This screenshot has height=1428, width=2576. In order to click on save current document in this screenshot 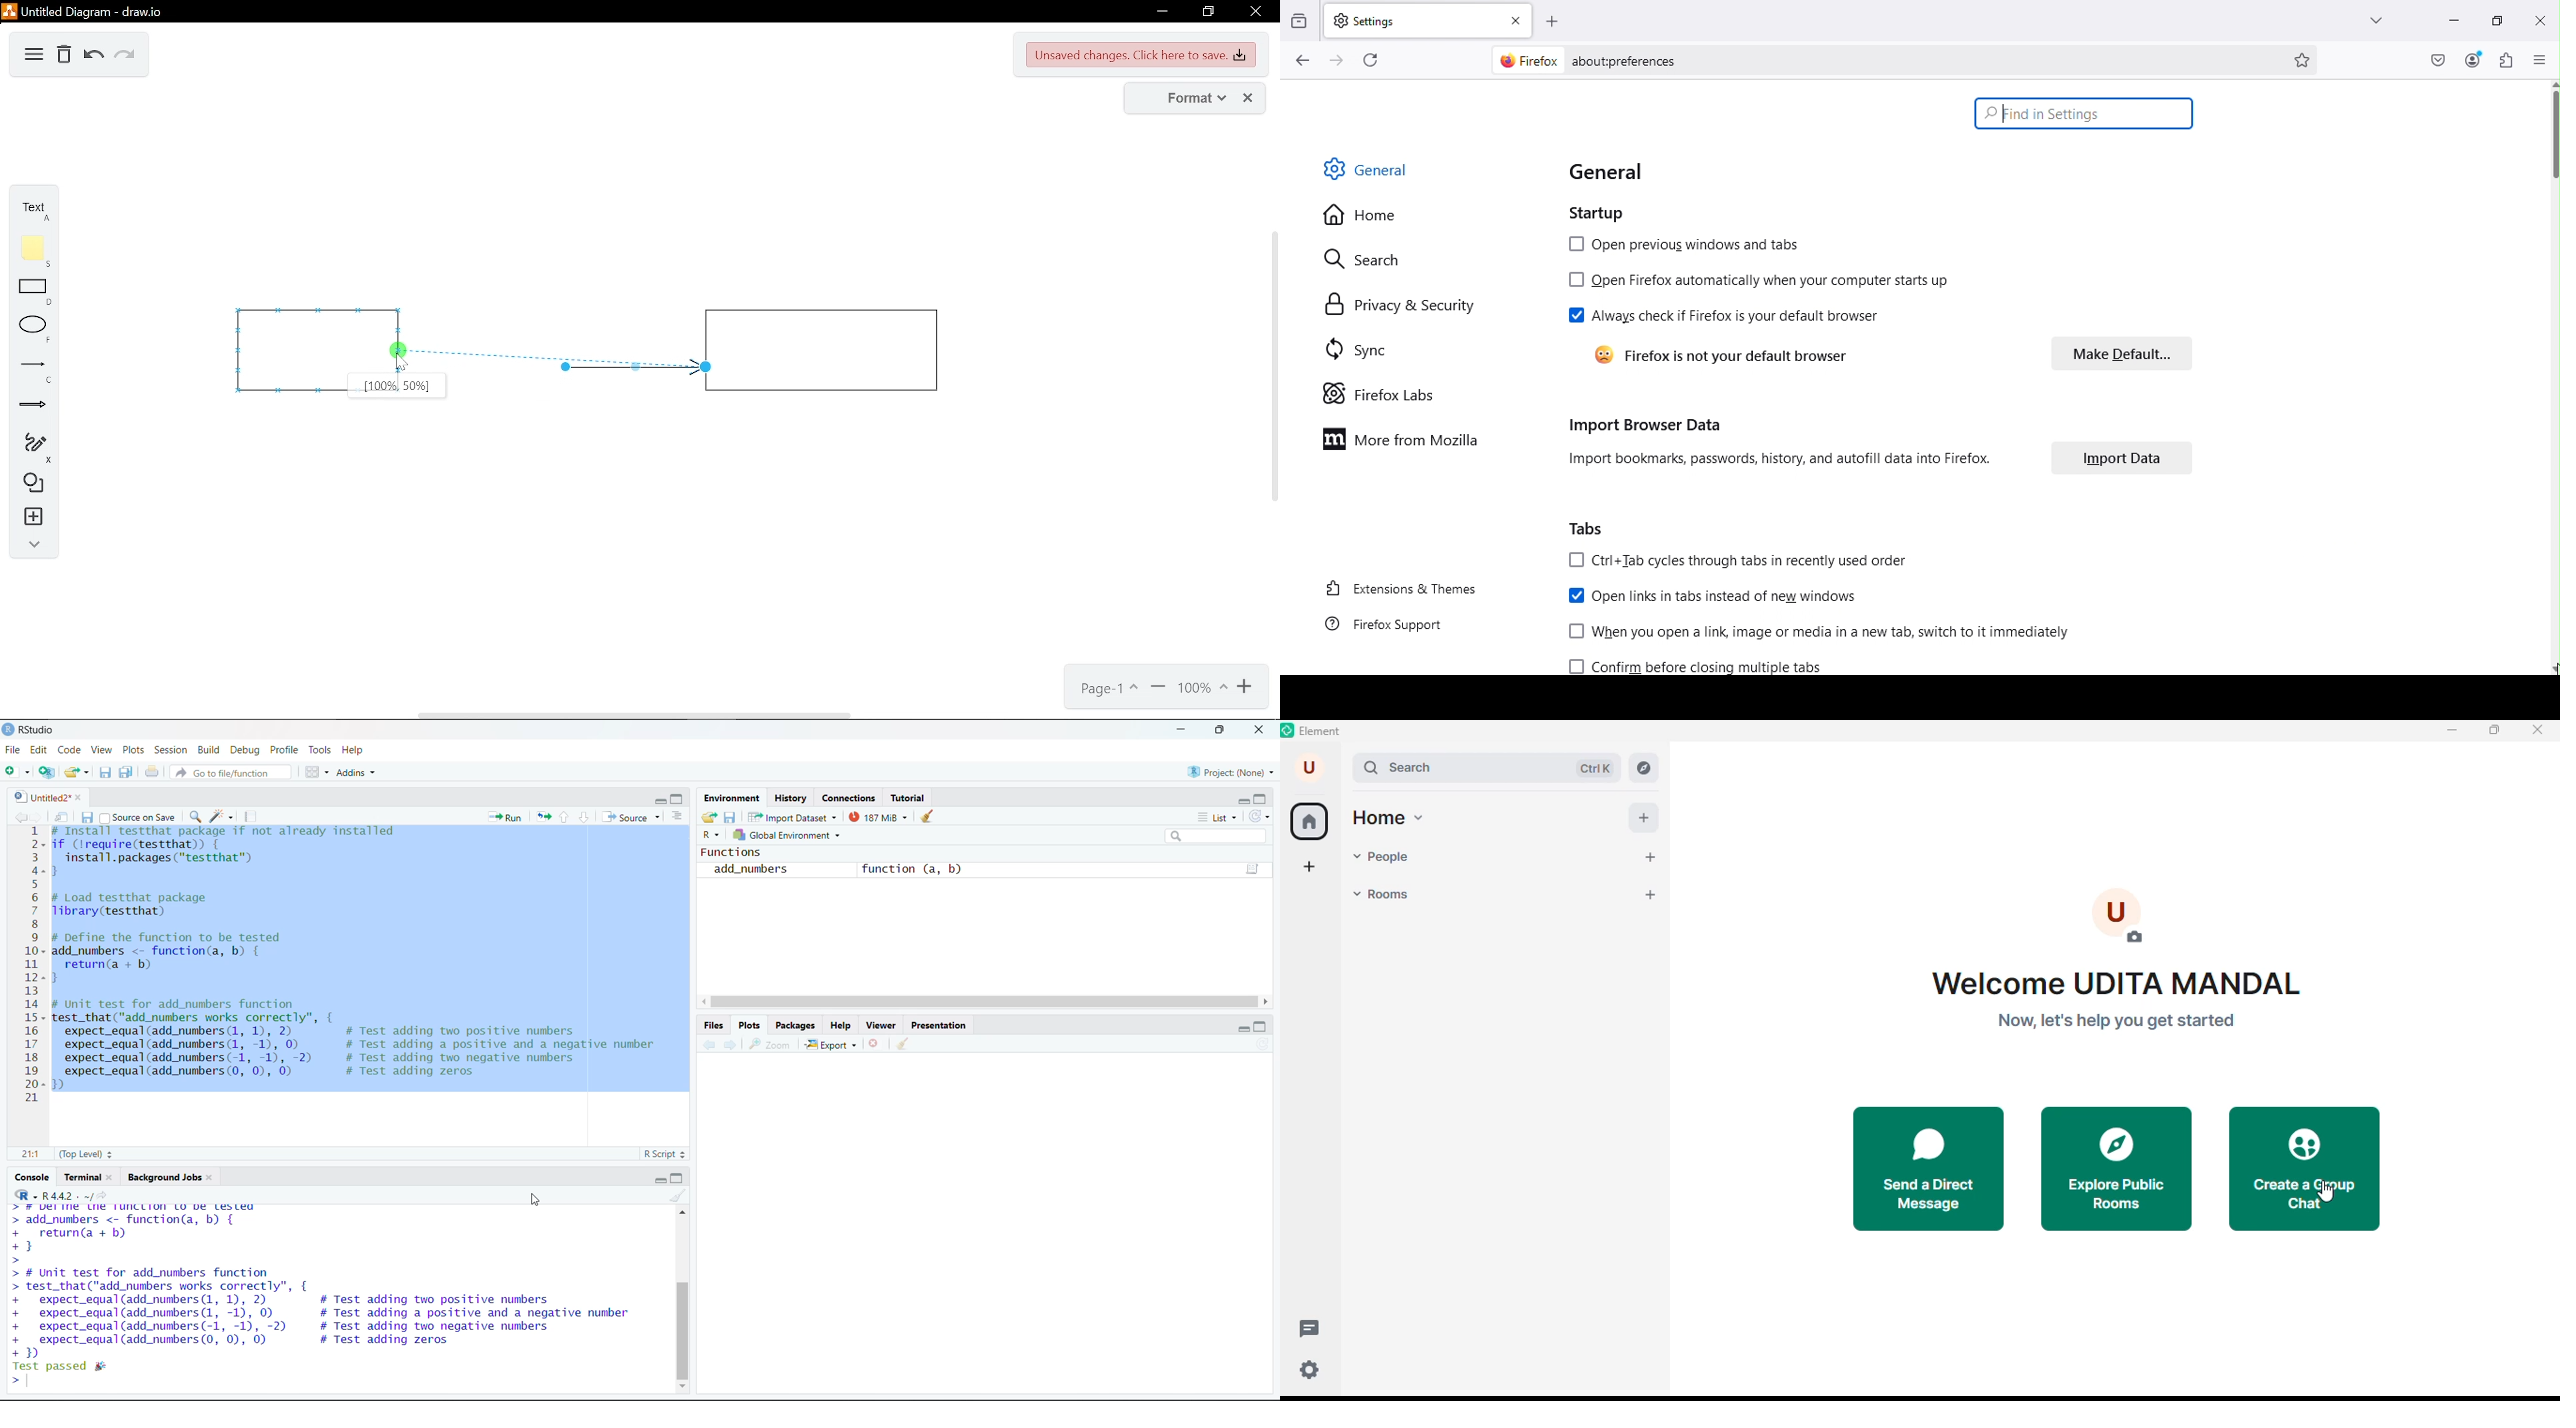, I will do `click(108, 772)`.